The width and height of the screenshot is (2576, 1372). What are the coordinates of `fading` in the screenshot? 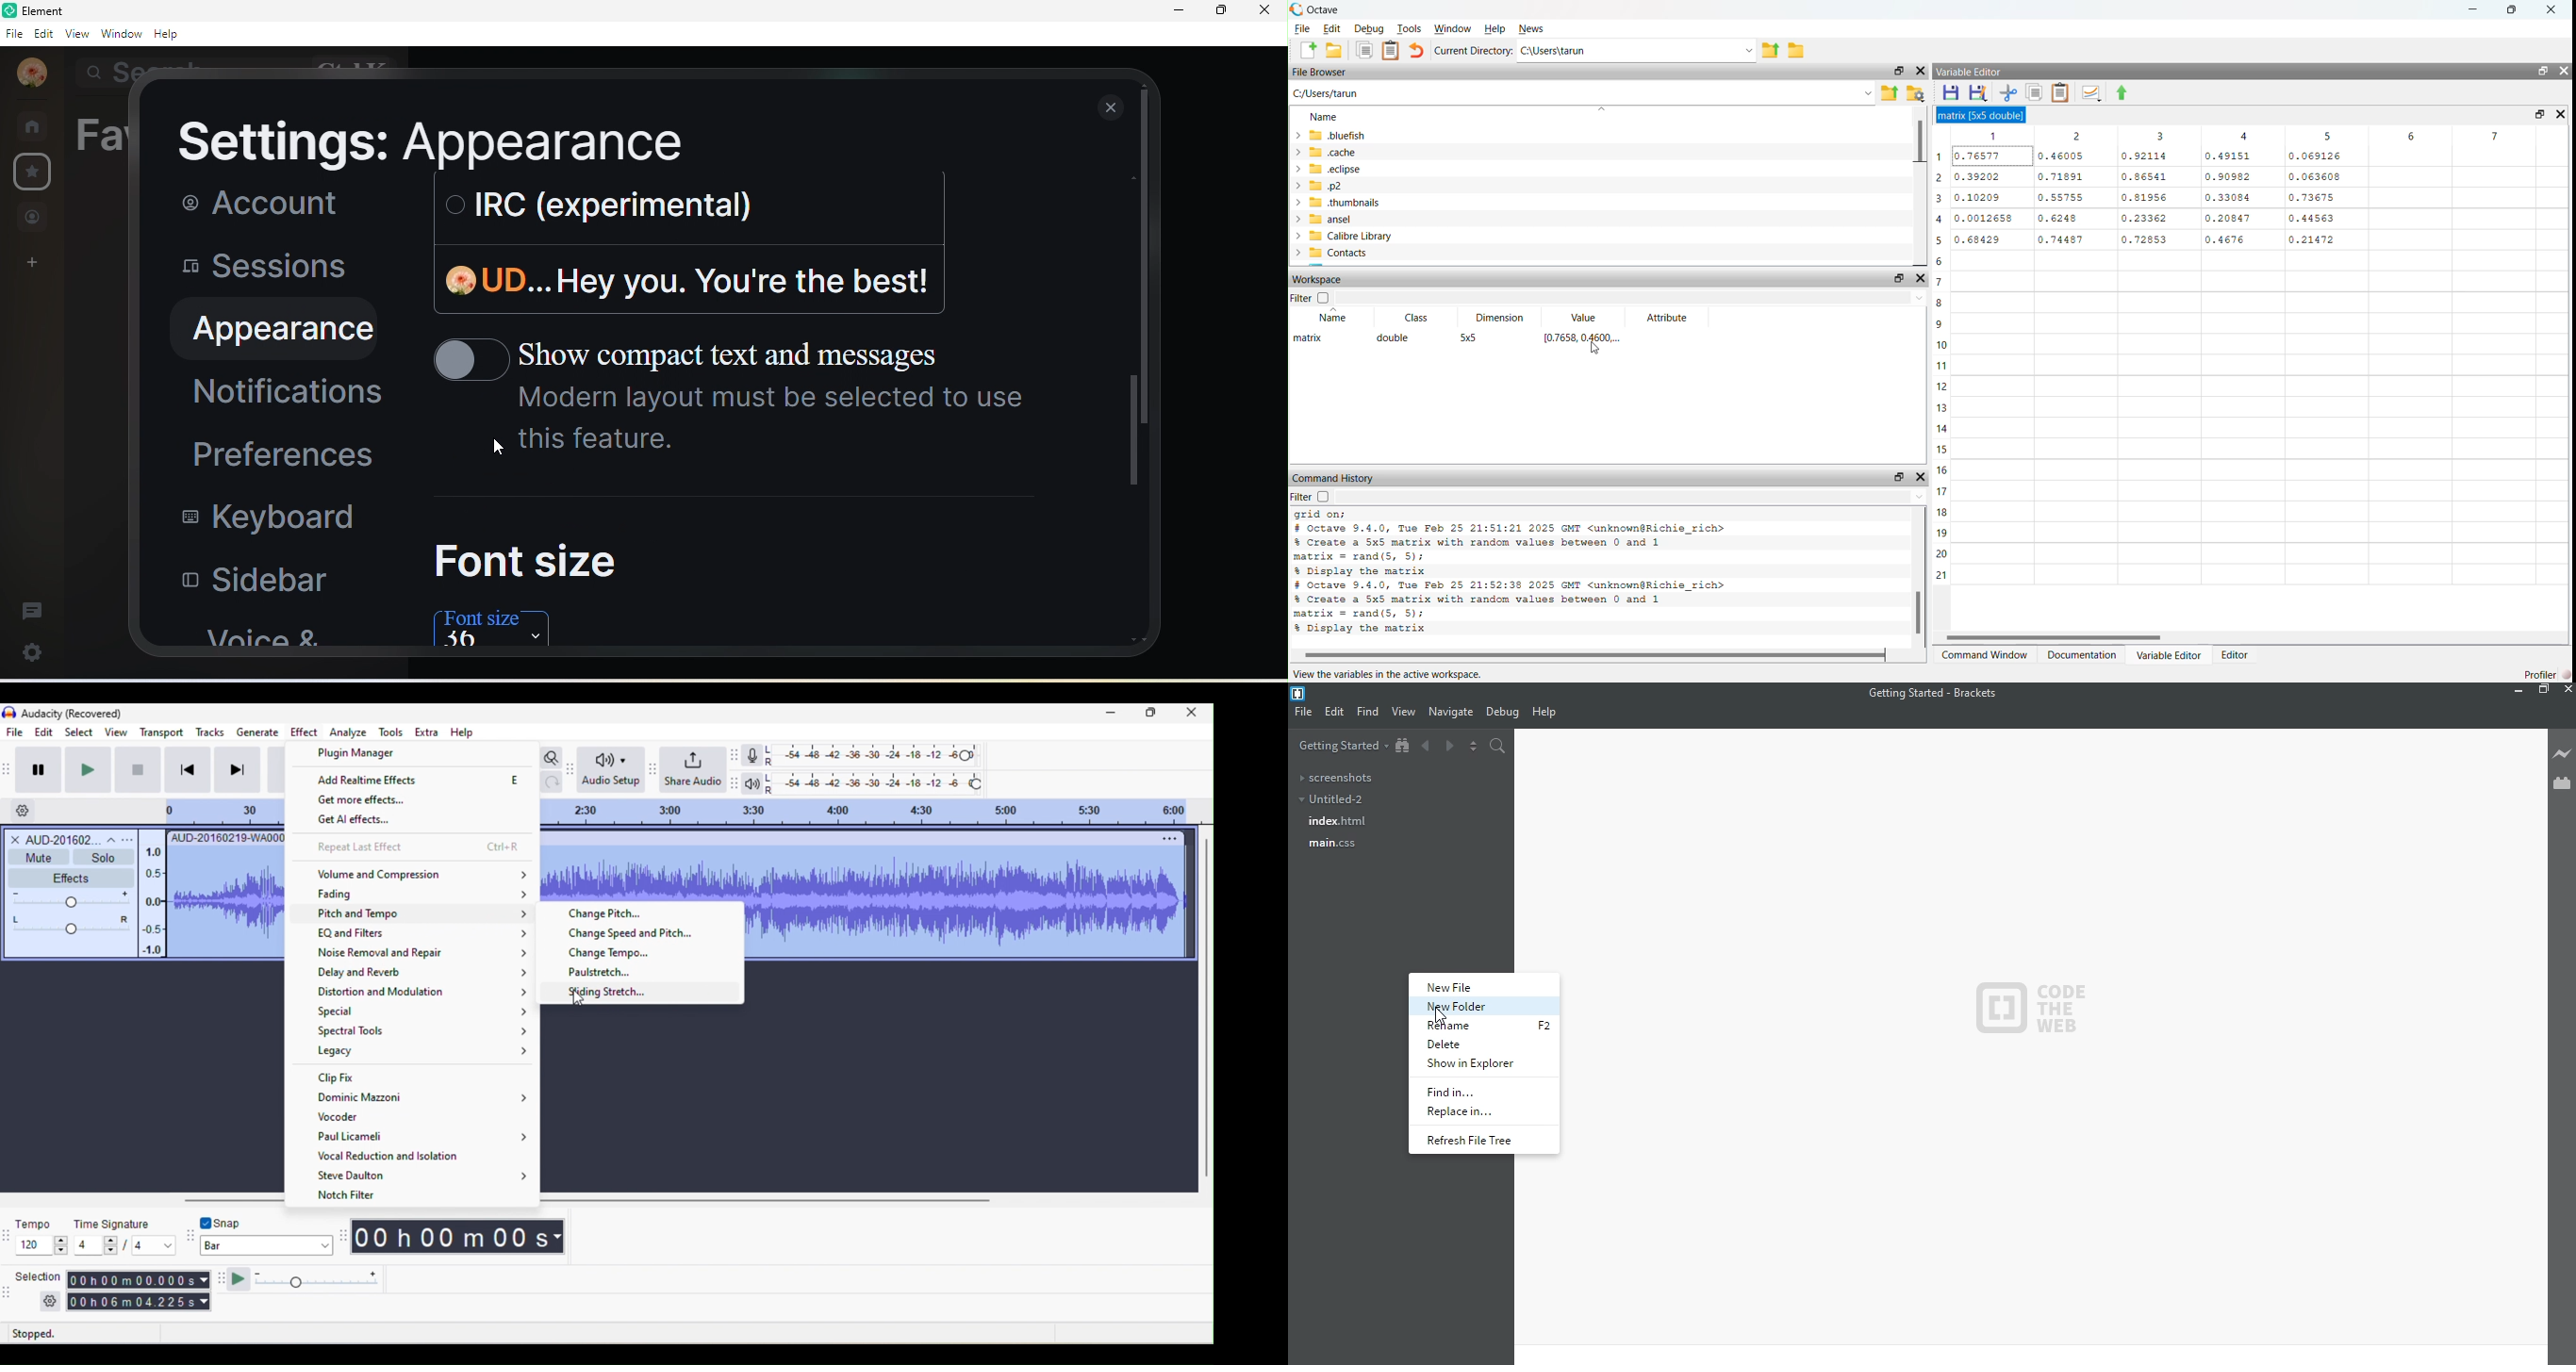 It's located at (426, 895).